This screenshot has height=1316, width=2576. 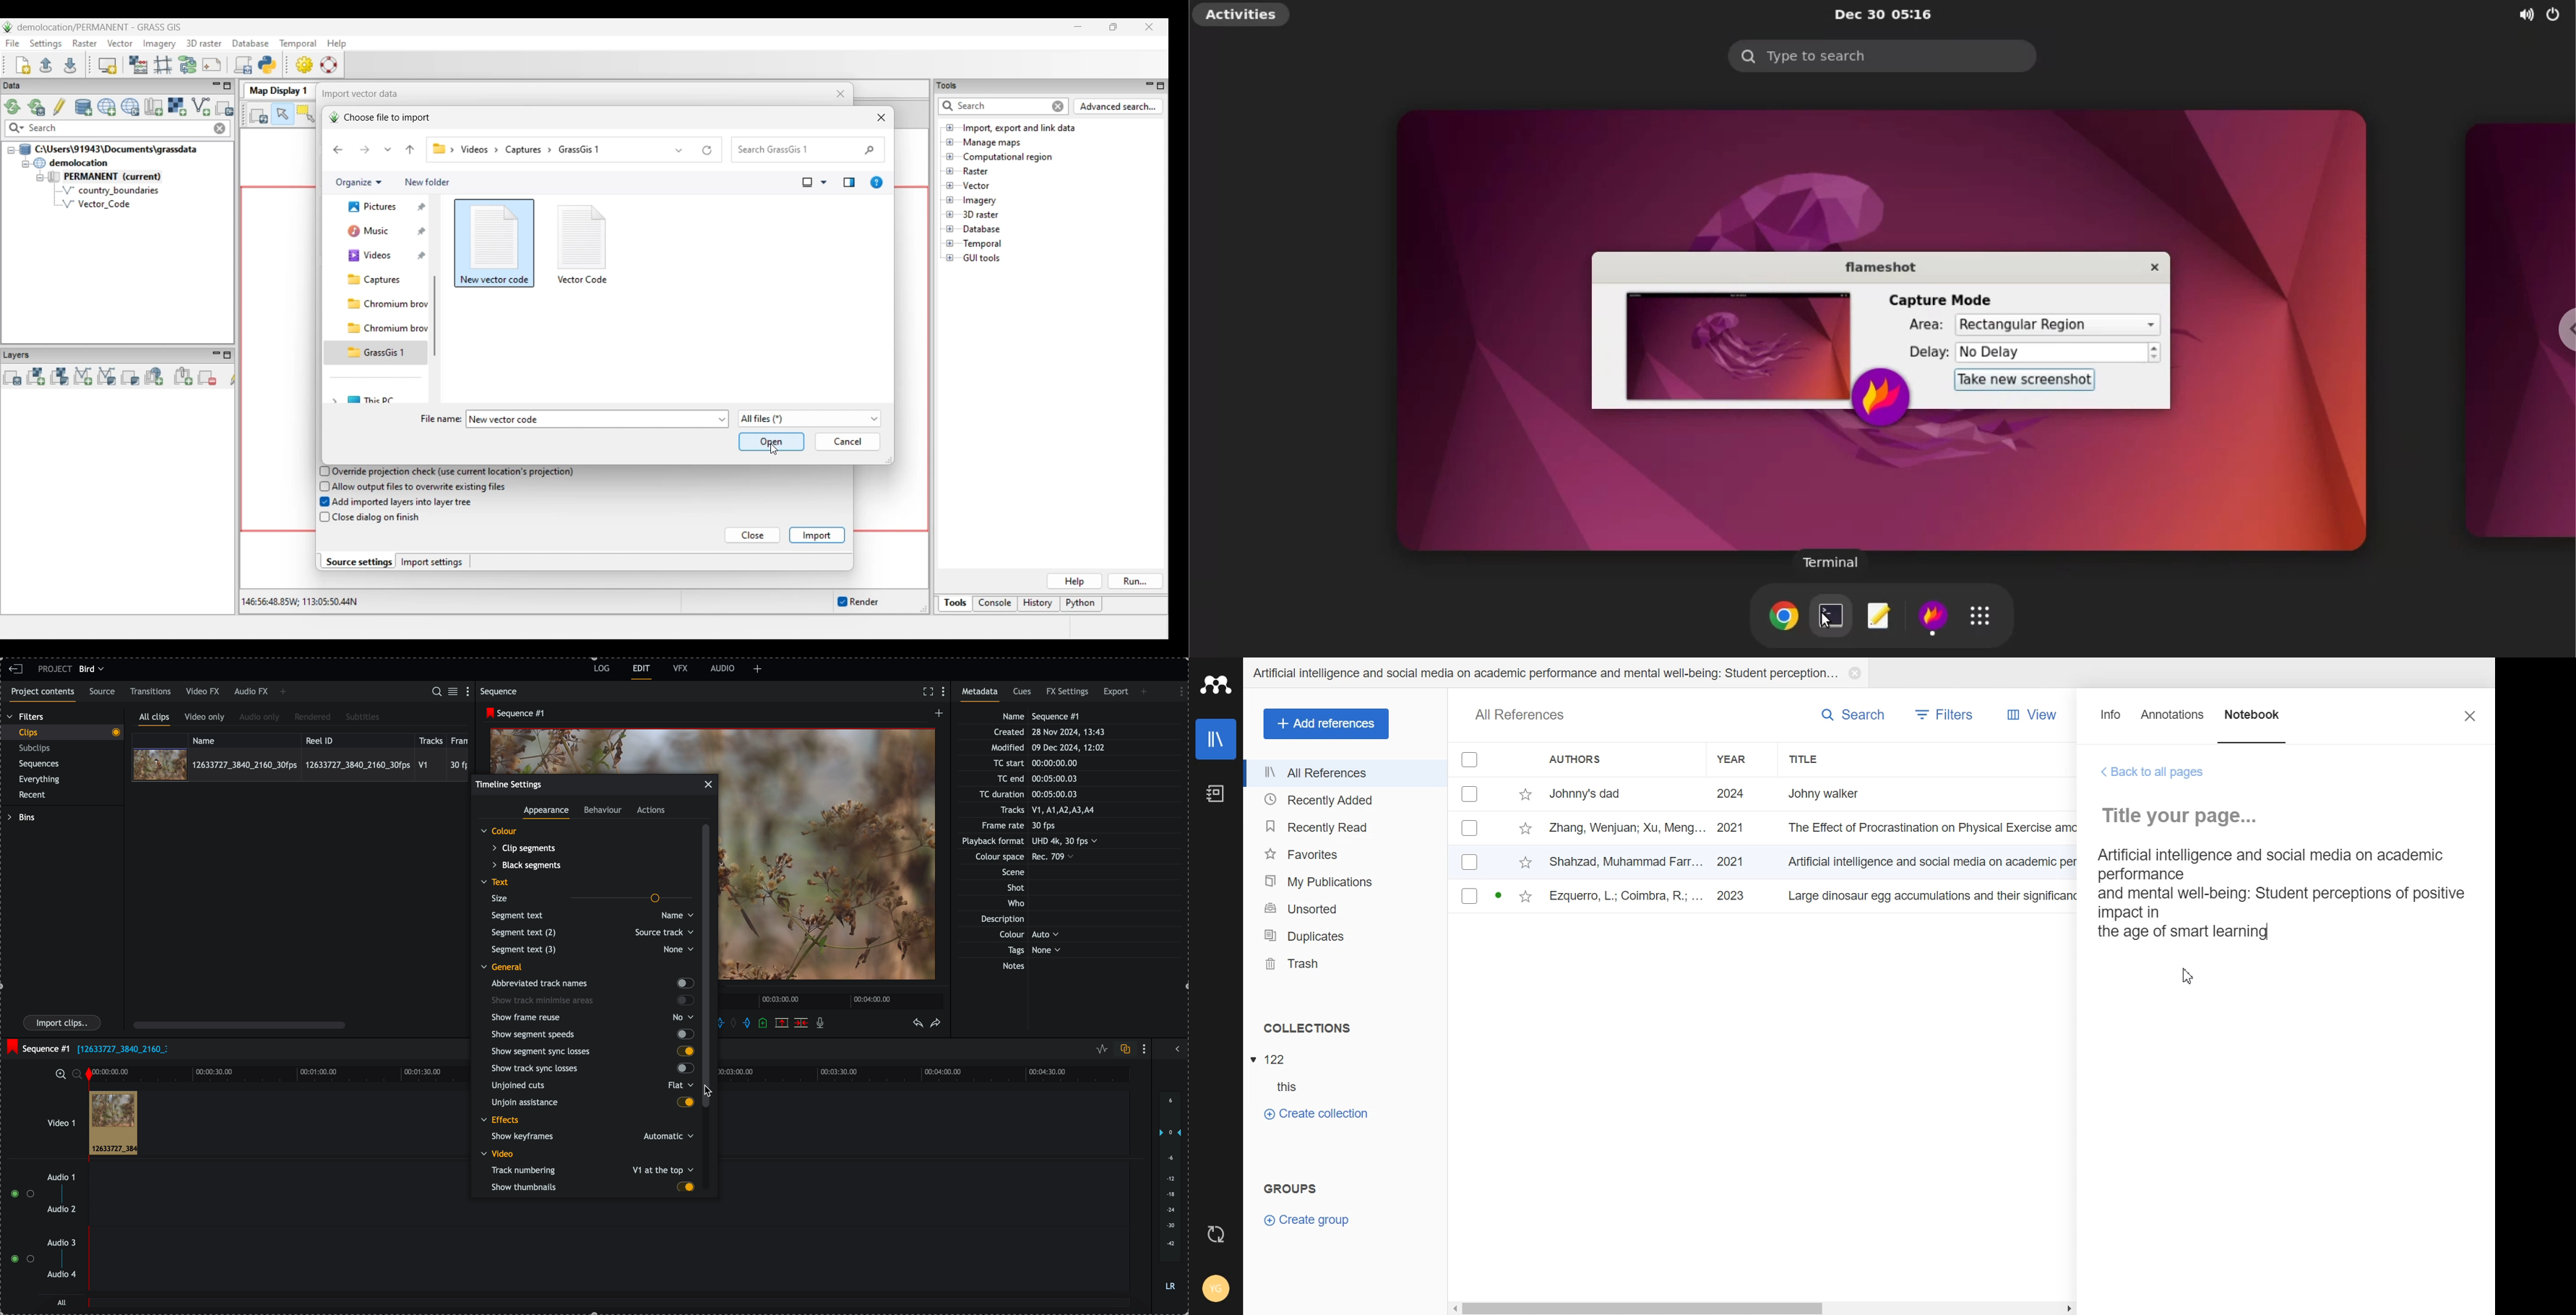 I want to click on Duplicates, so click(x=1345, y=936).